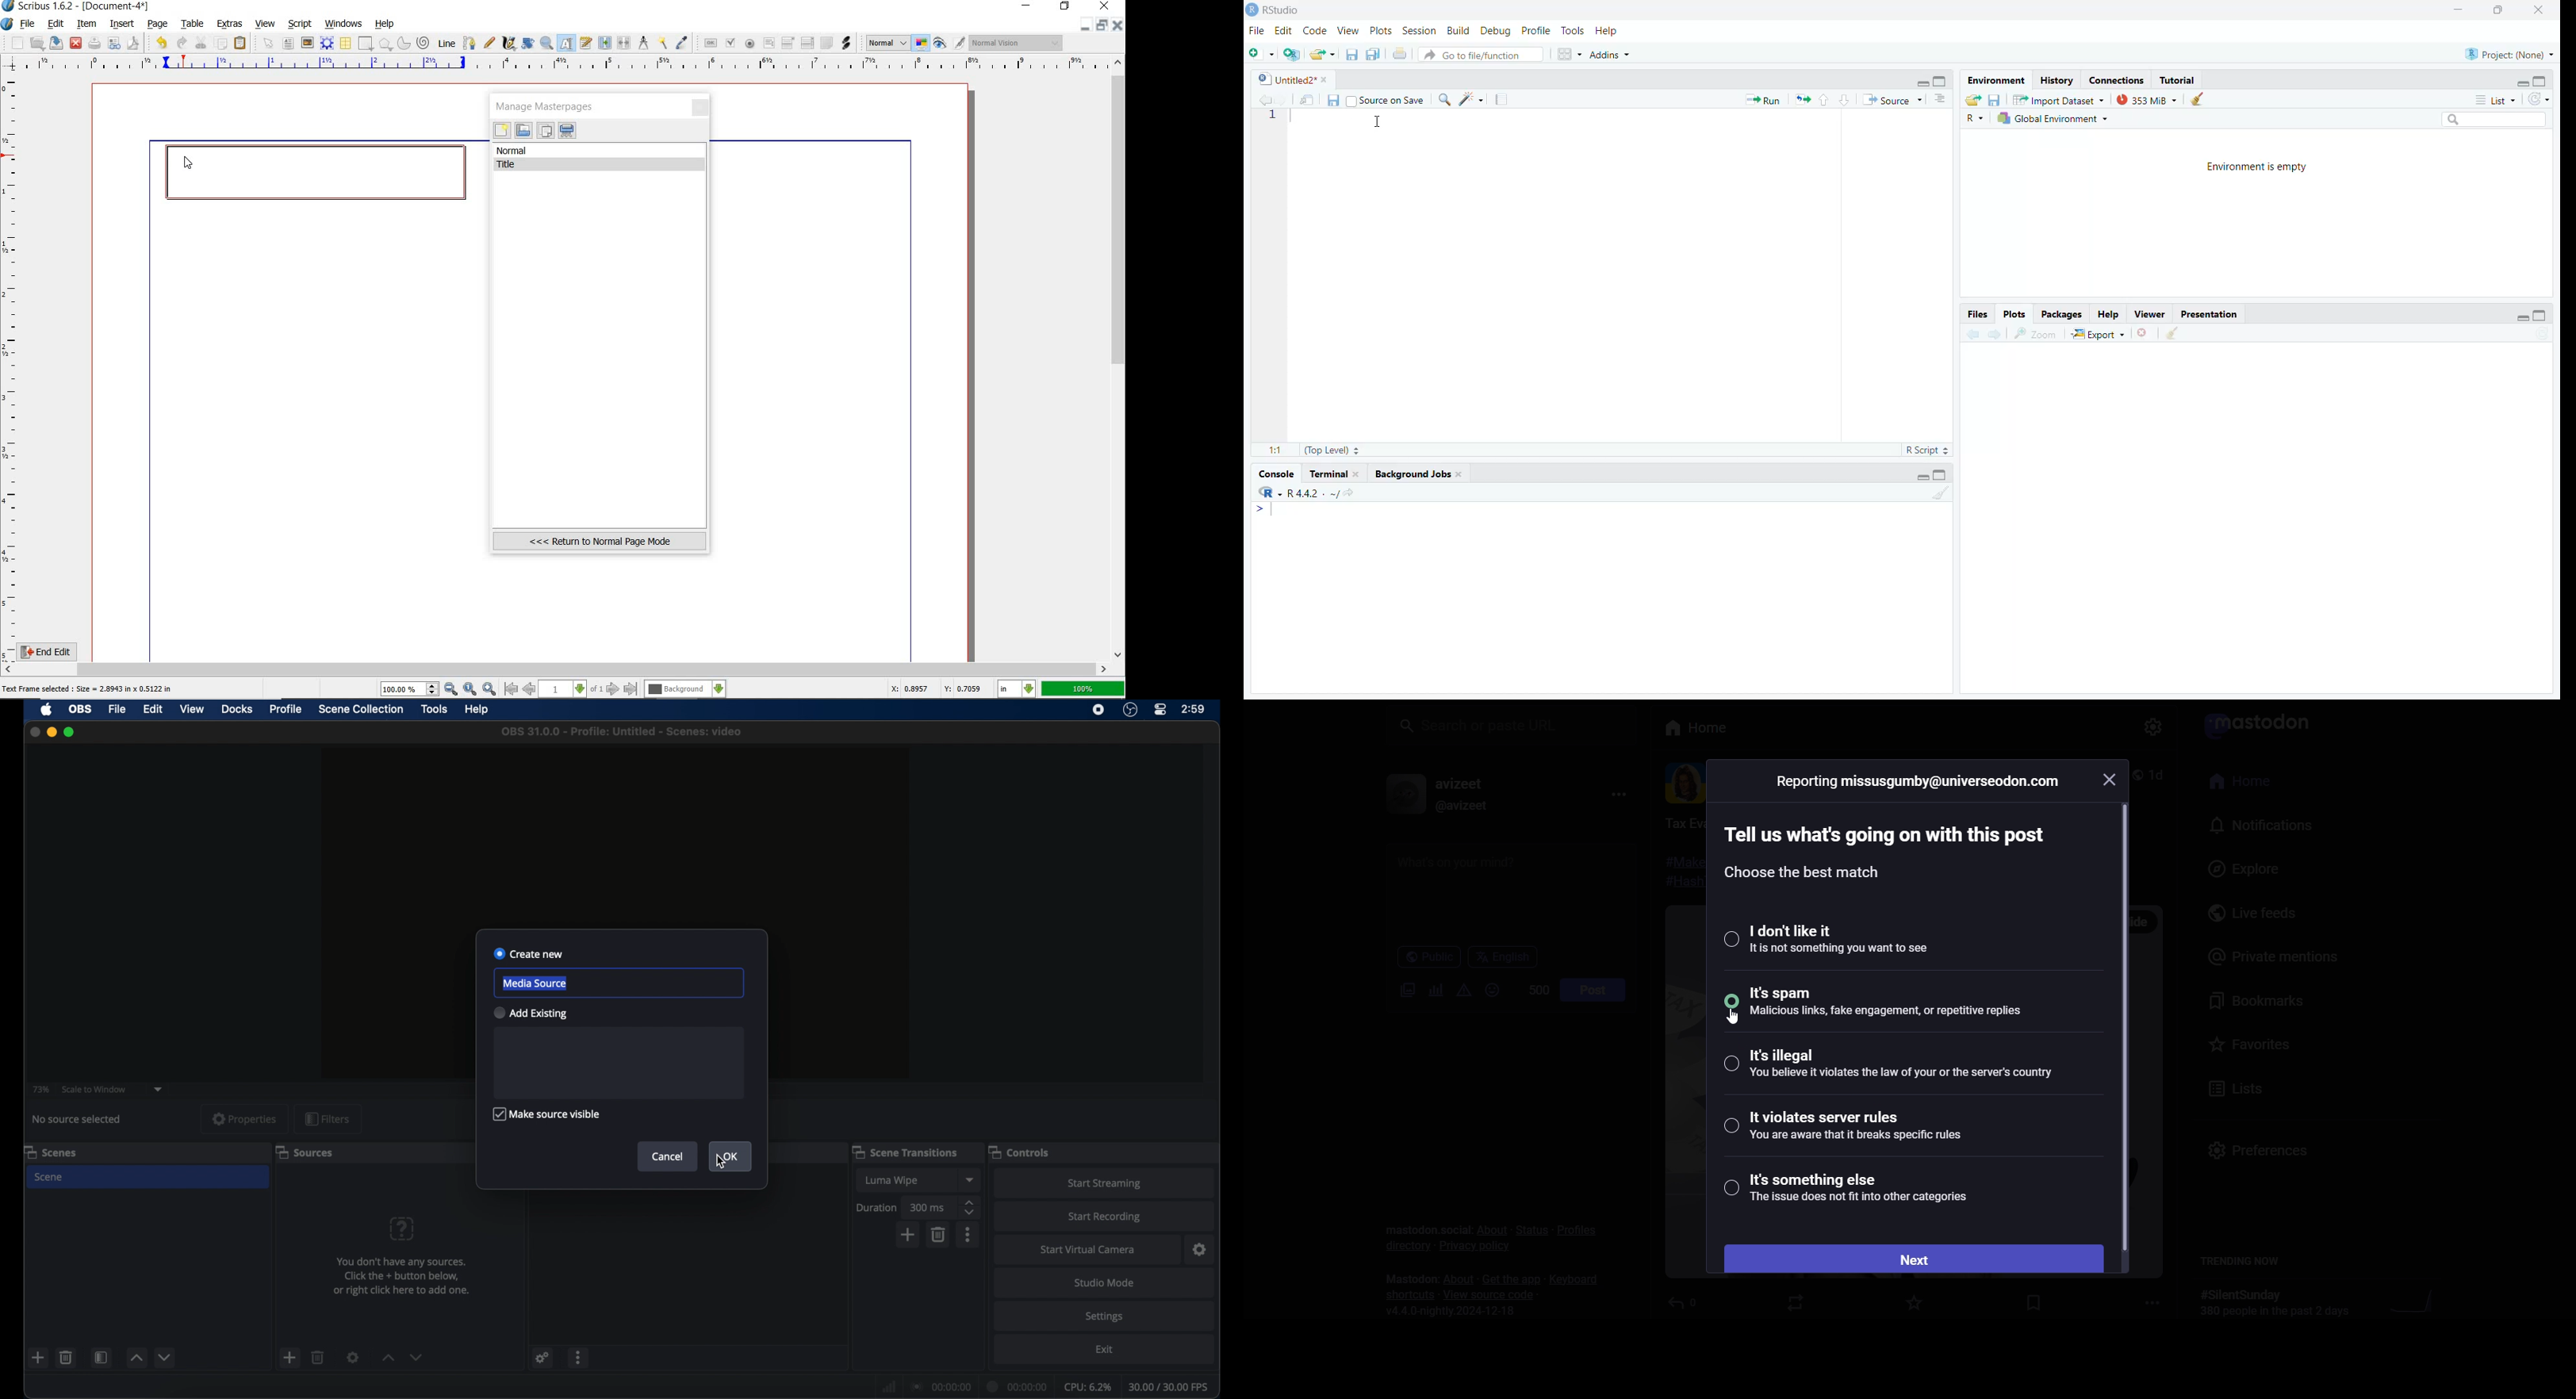  What do you see at coordinates (49, 1177) in the screenshot?
I see `scene` at bounding box center [49, 1177].